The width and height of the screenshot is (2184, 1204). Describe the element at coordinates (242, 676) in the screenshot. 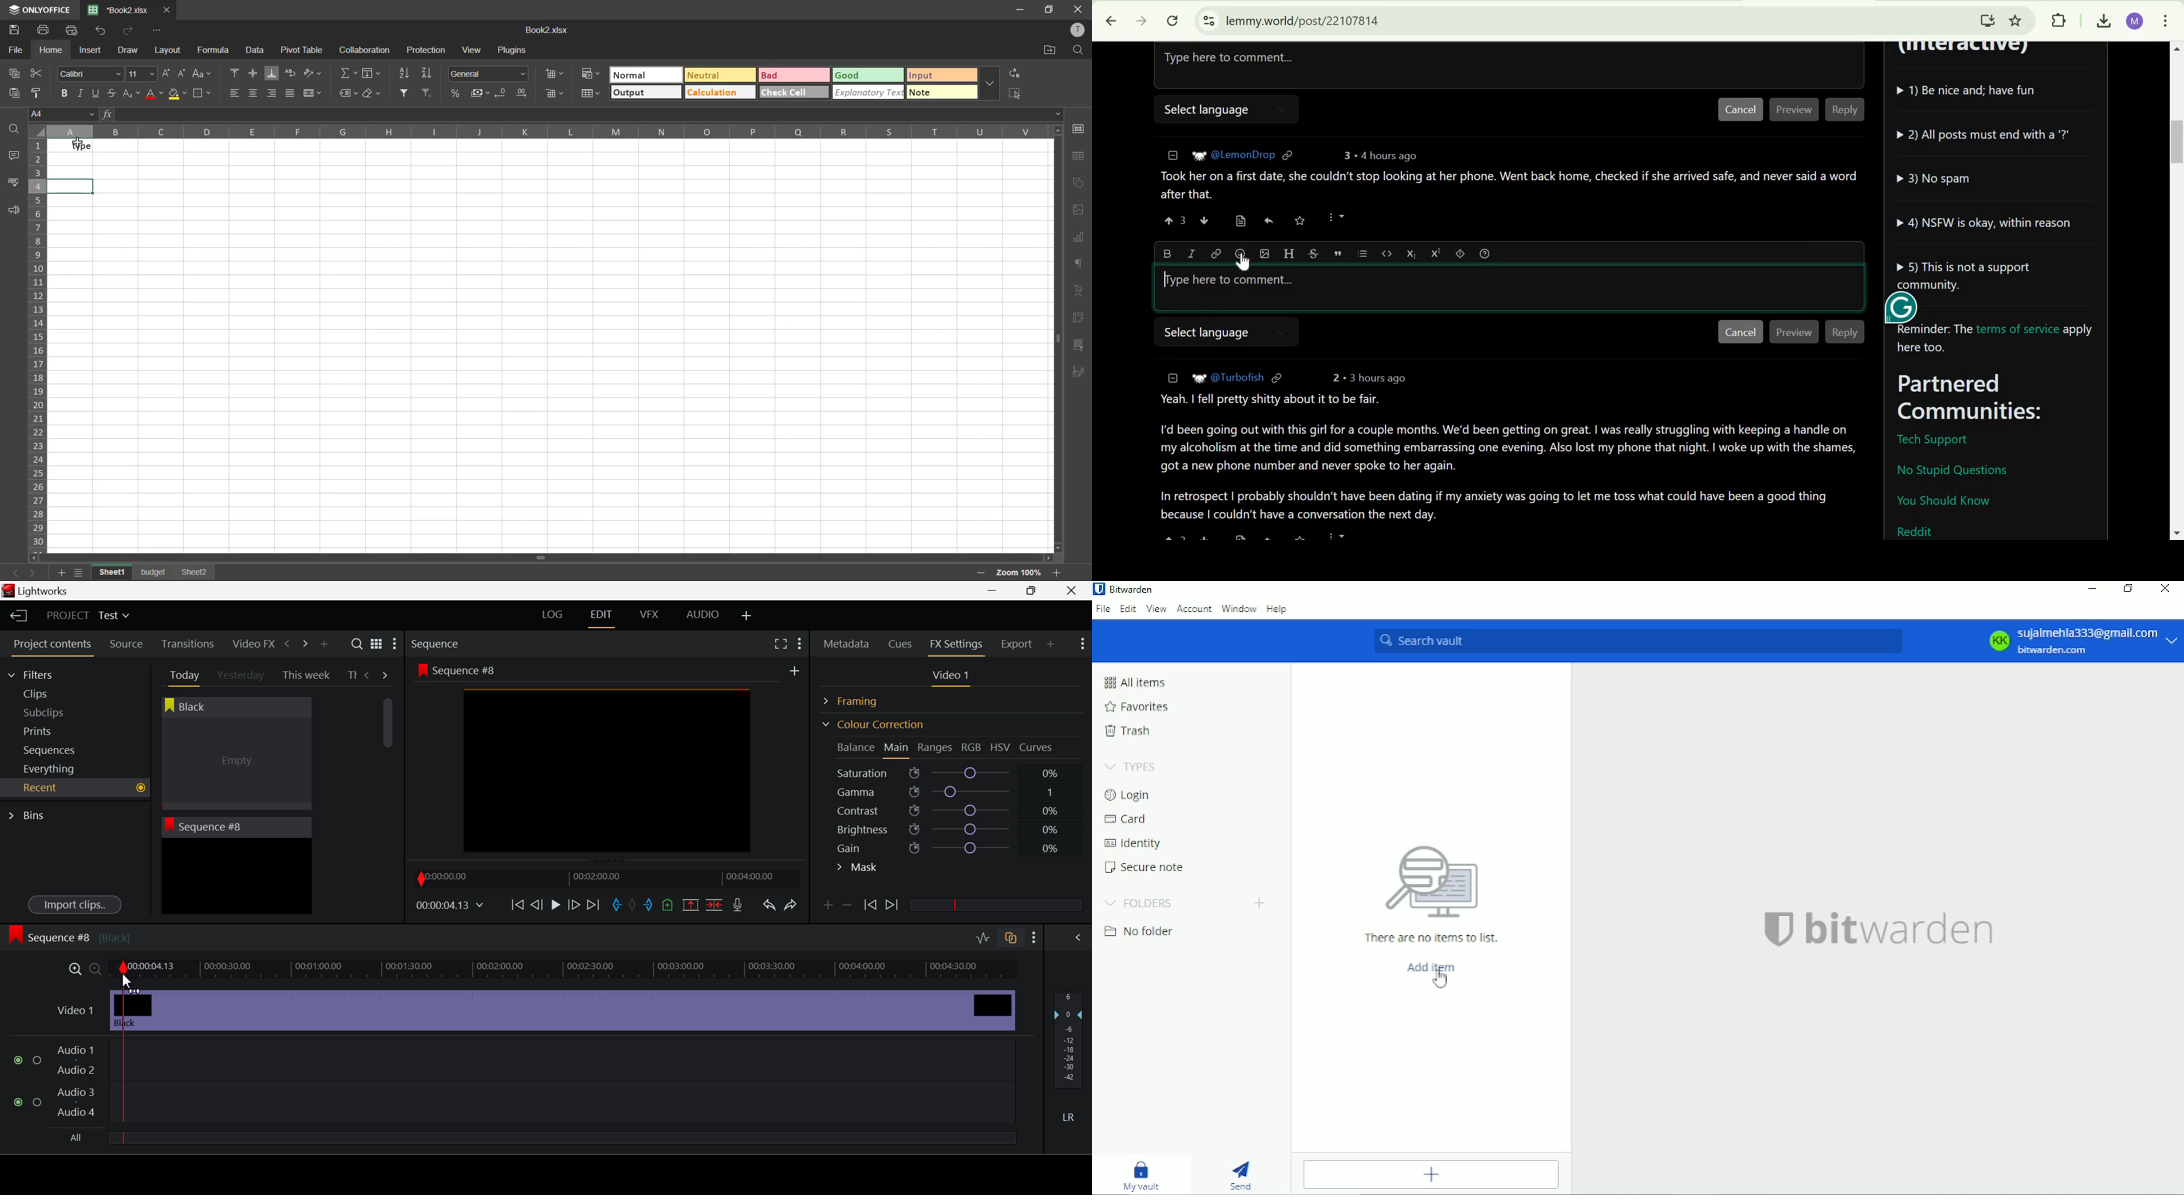

I see `Yesterday Tab` at that location.